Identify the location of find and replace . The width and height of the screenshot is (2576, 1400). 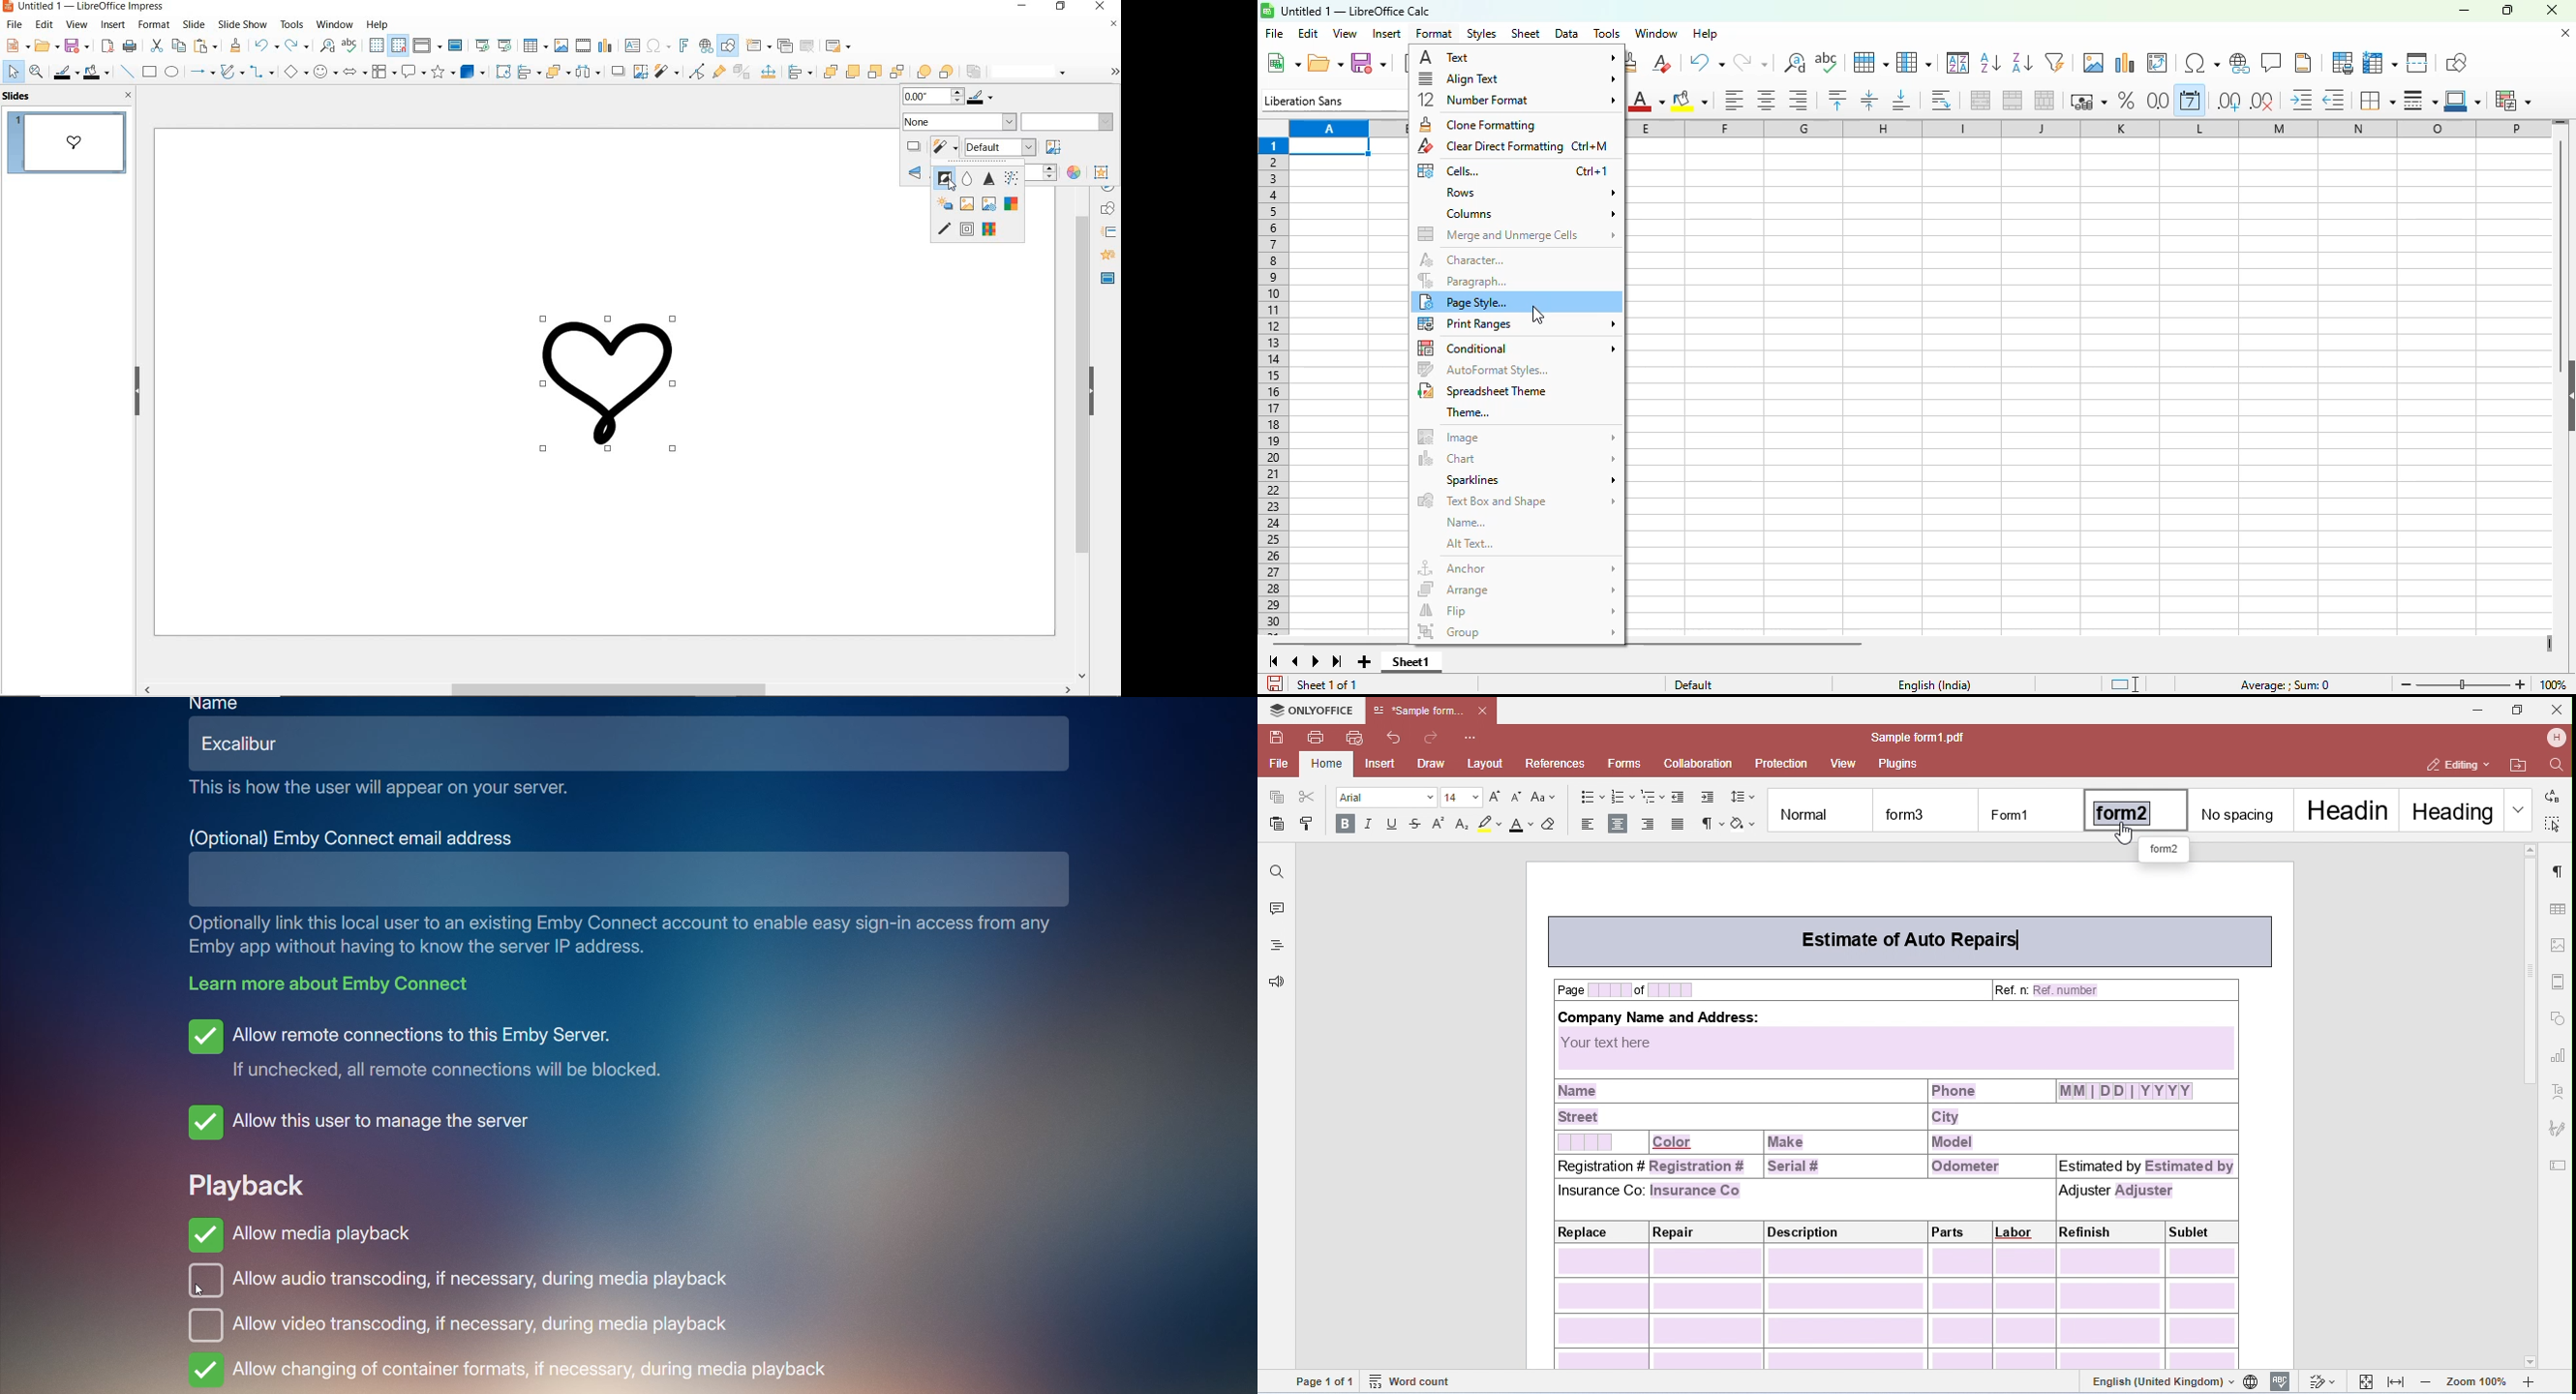
(1795, 63).